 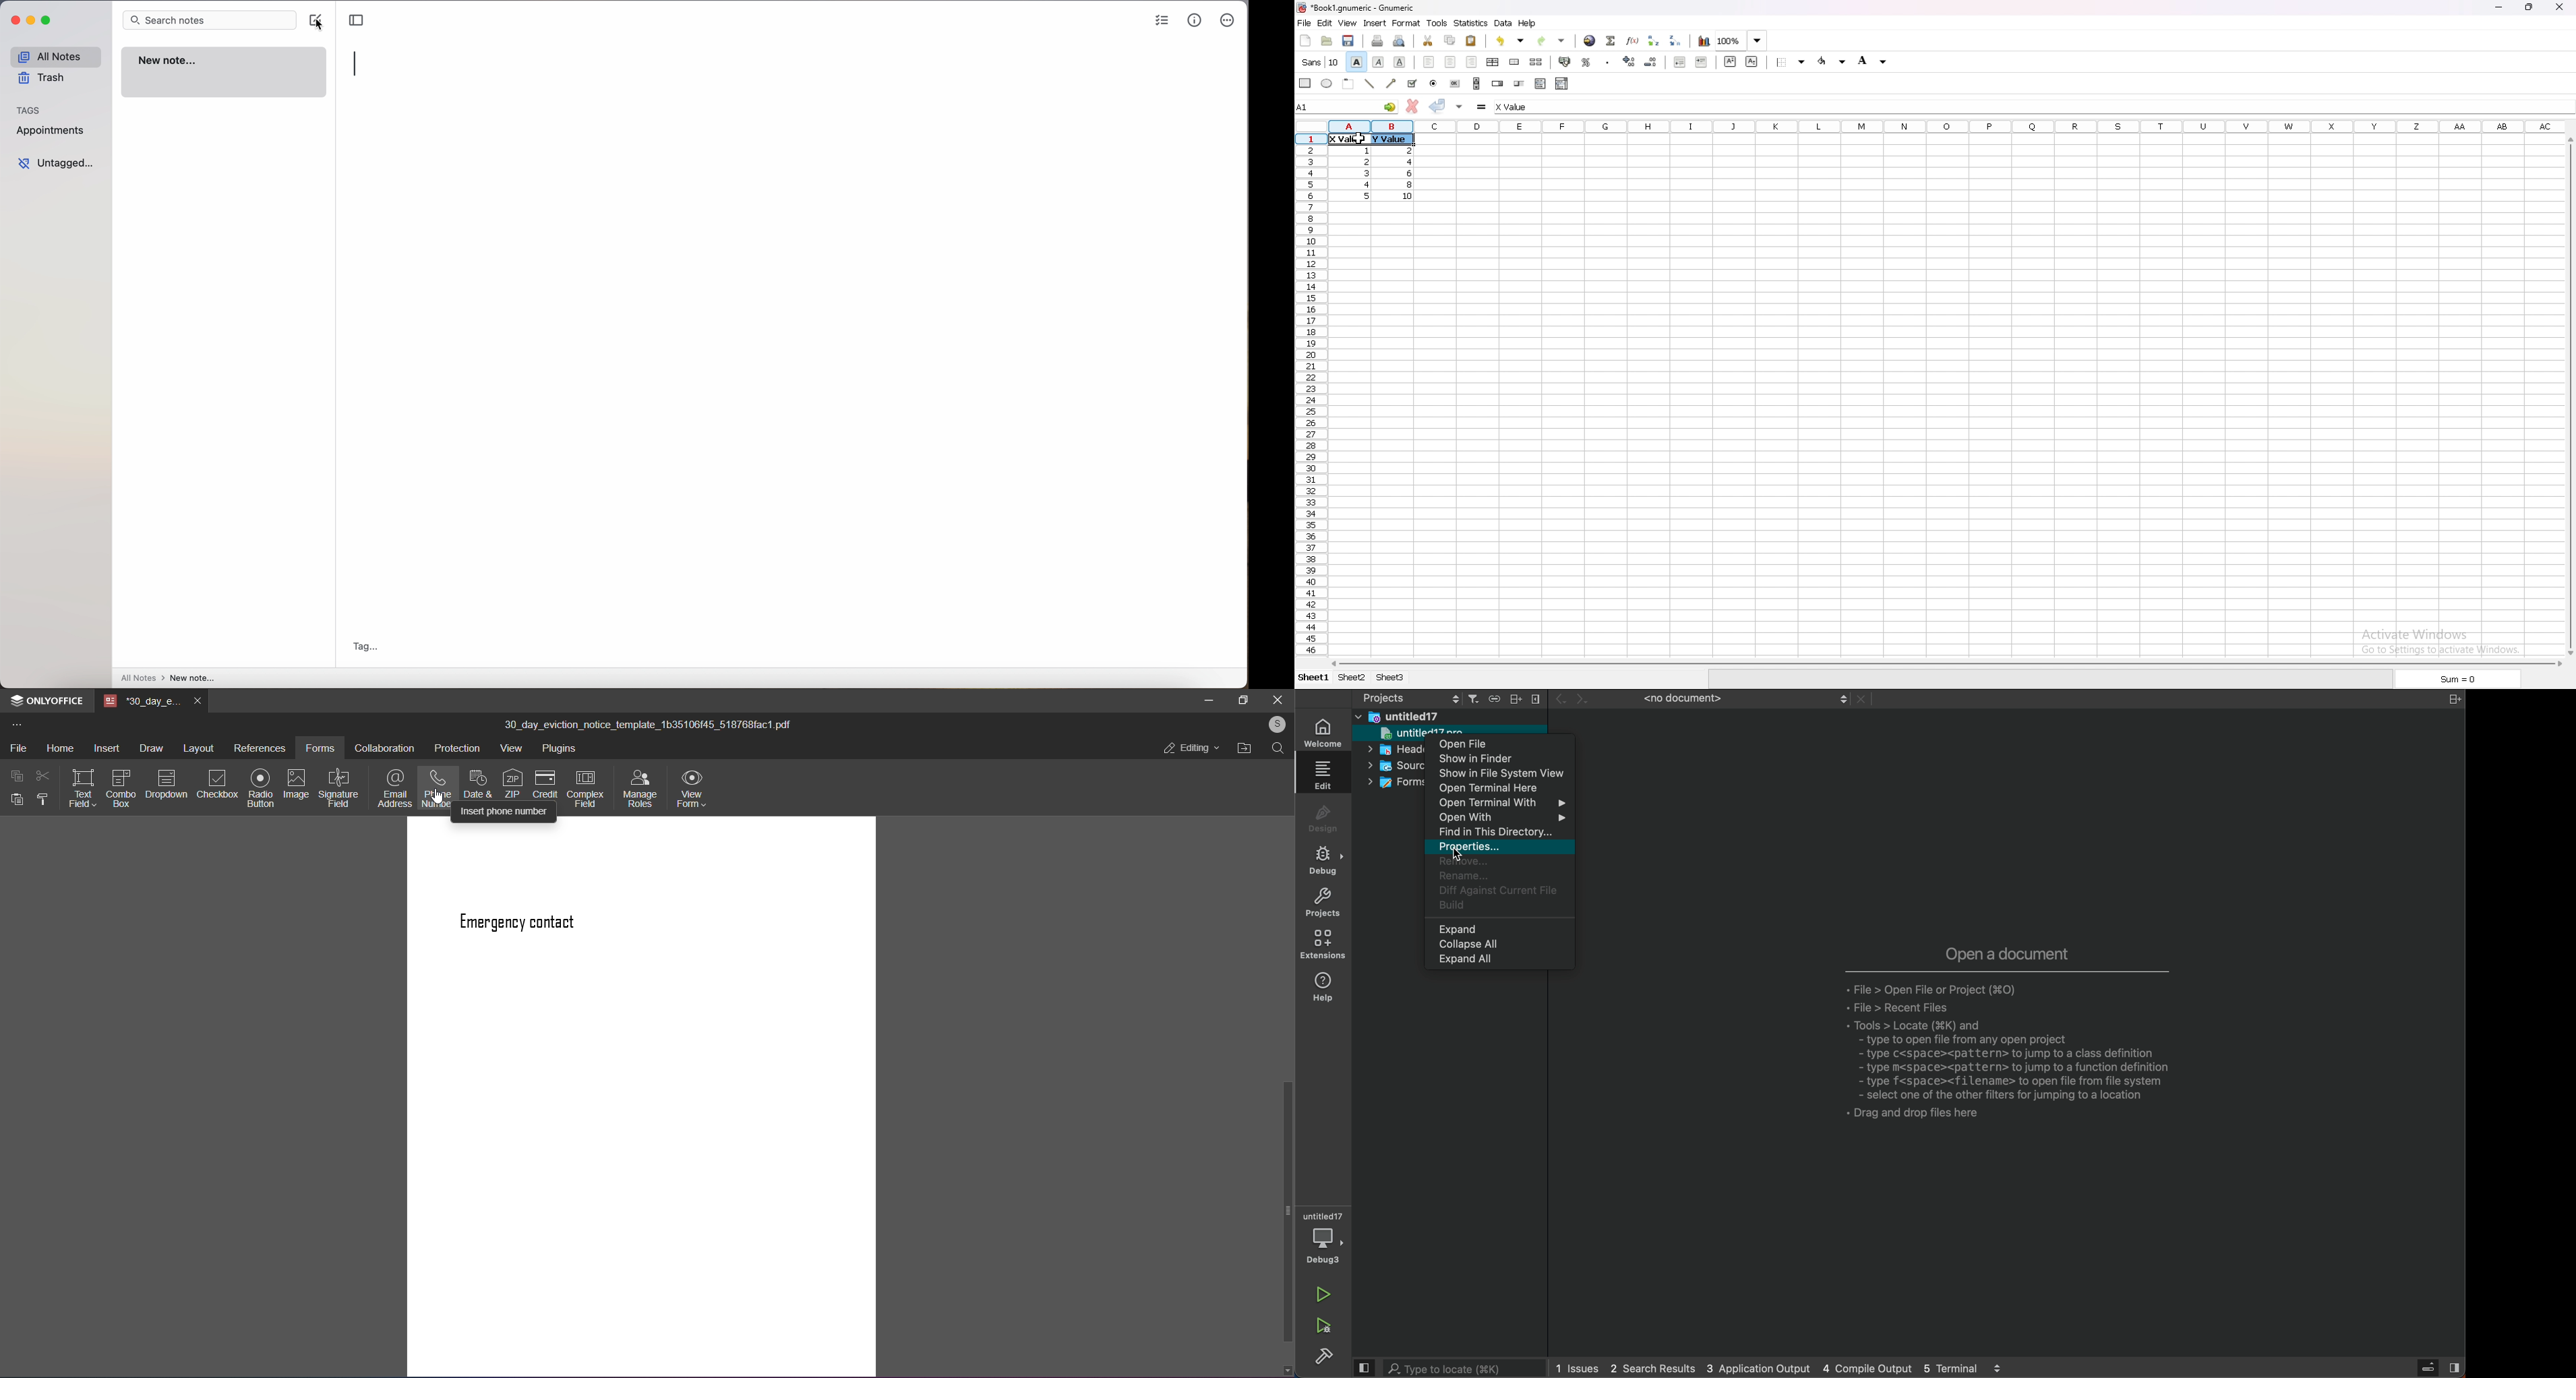 I want to click on redo, so click(x=1553, y=41).